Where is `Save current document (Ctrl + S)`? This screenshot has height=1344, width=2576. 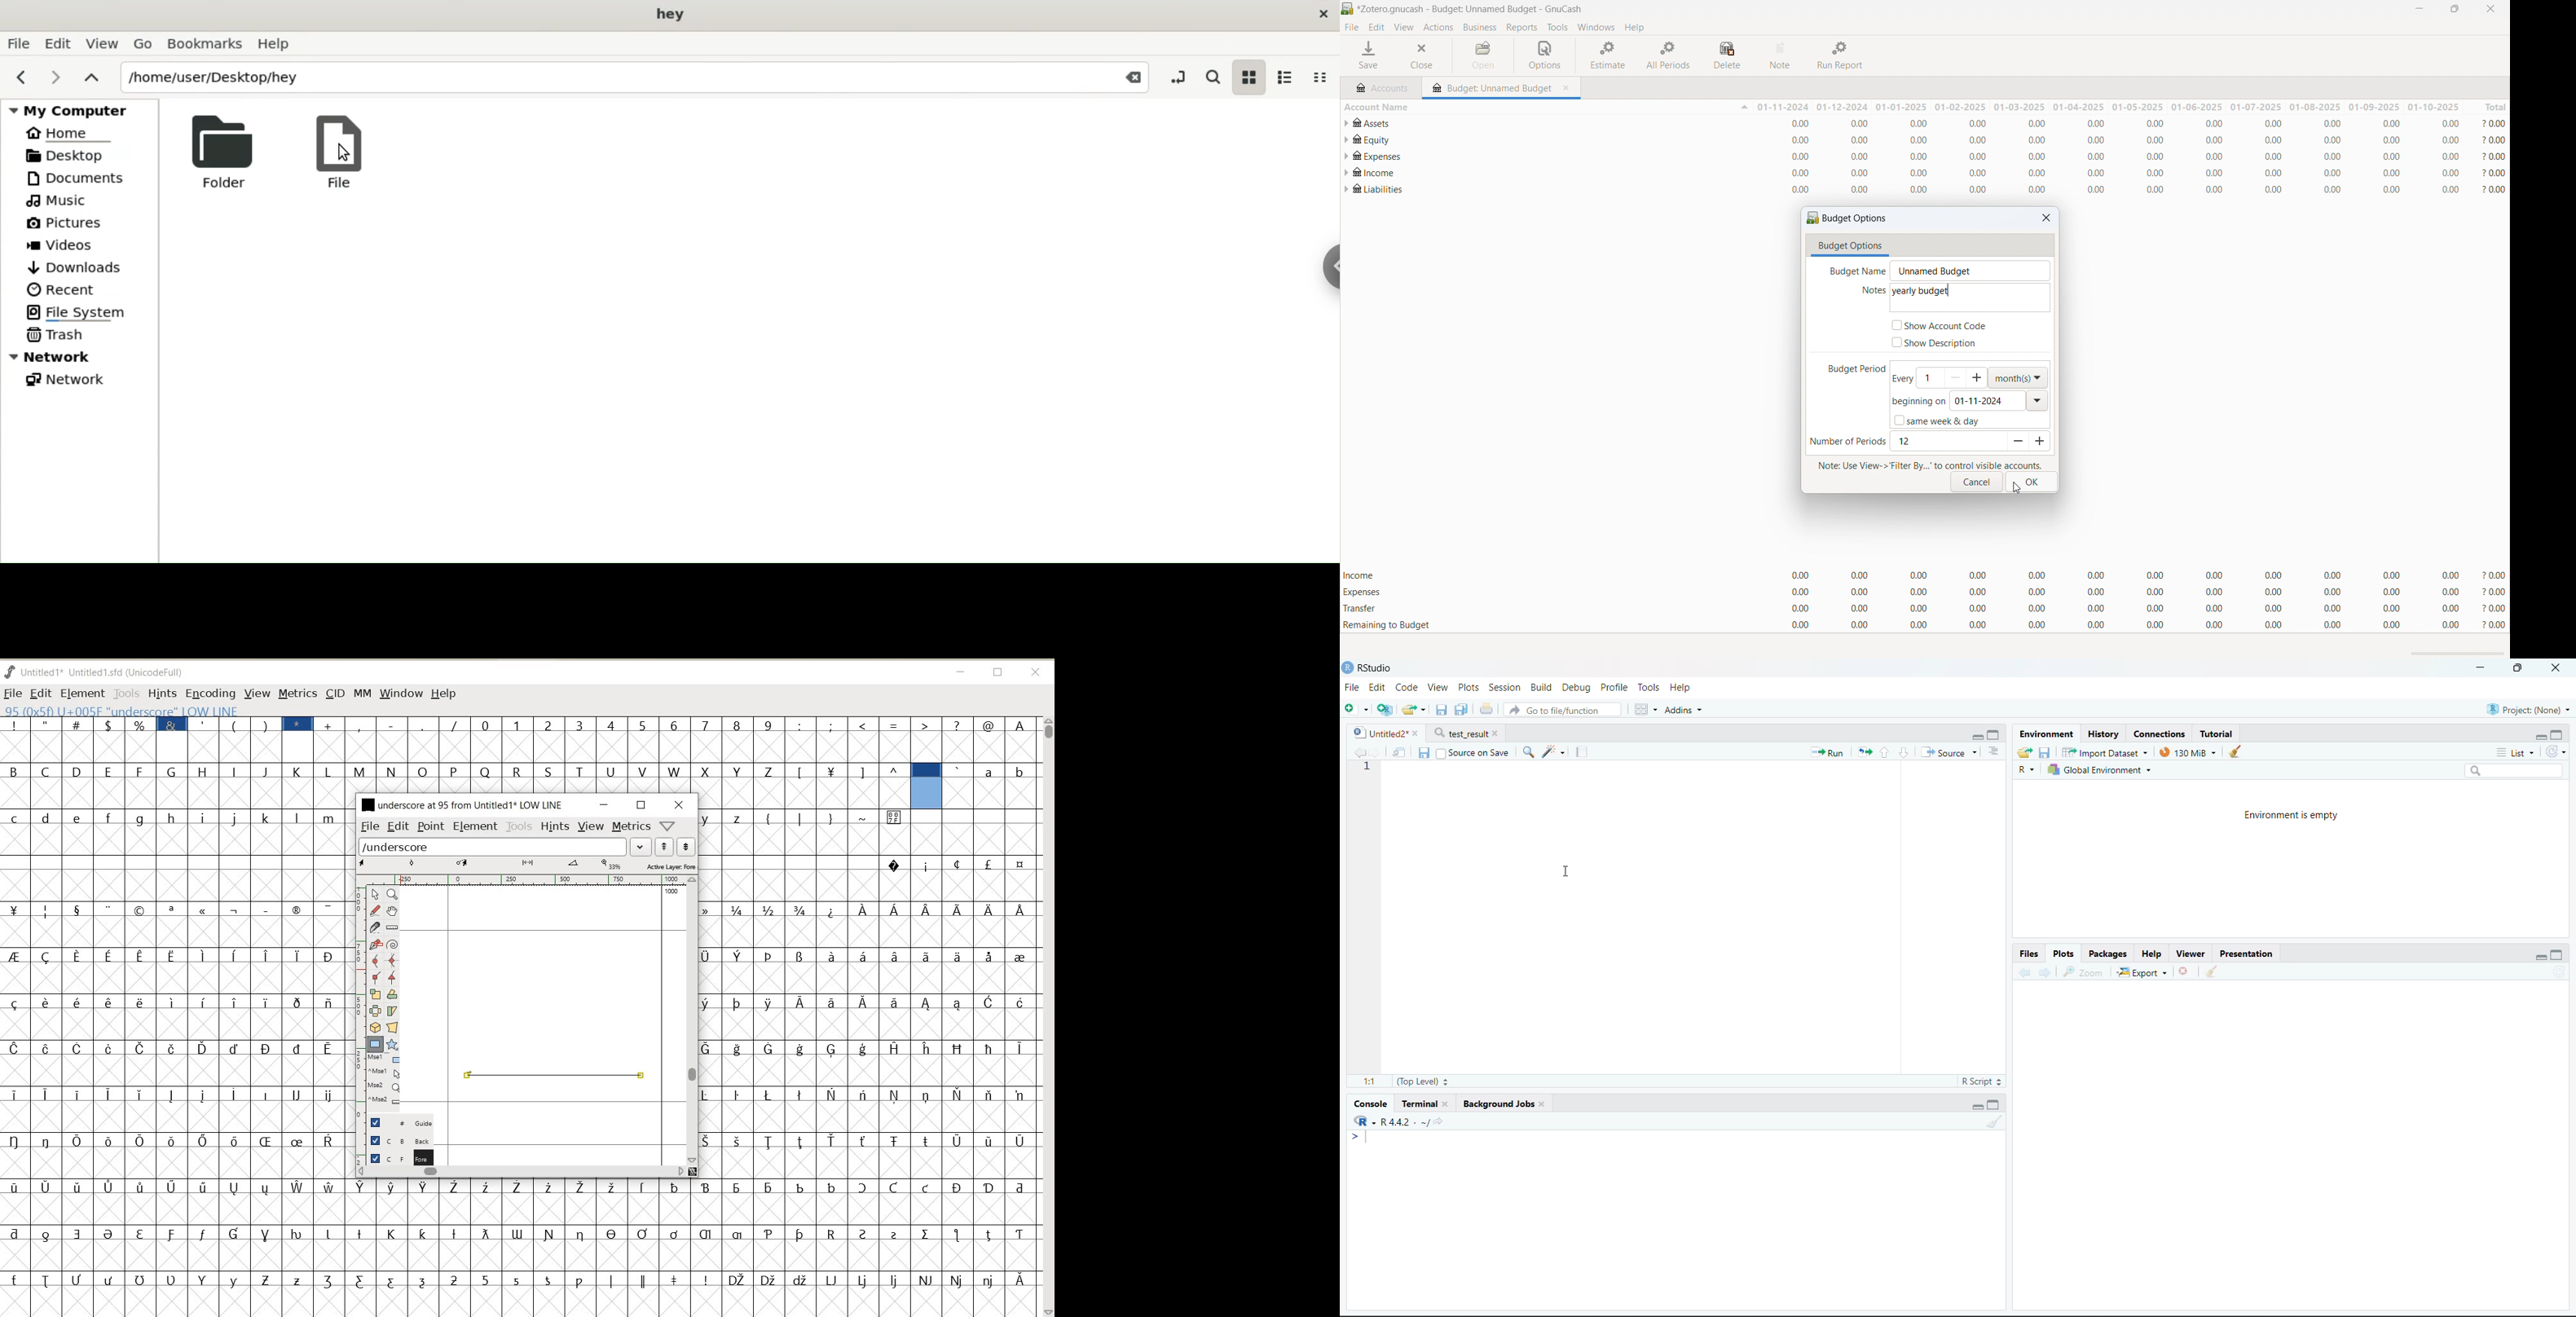
Save current document (Ctrl + S) is located at coordinates (1462, 707).